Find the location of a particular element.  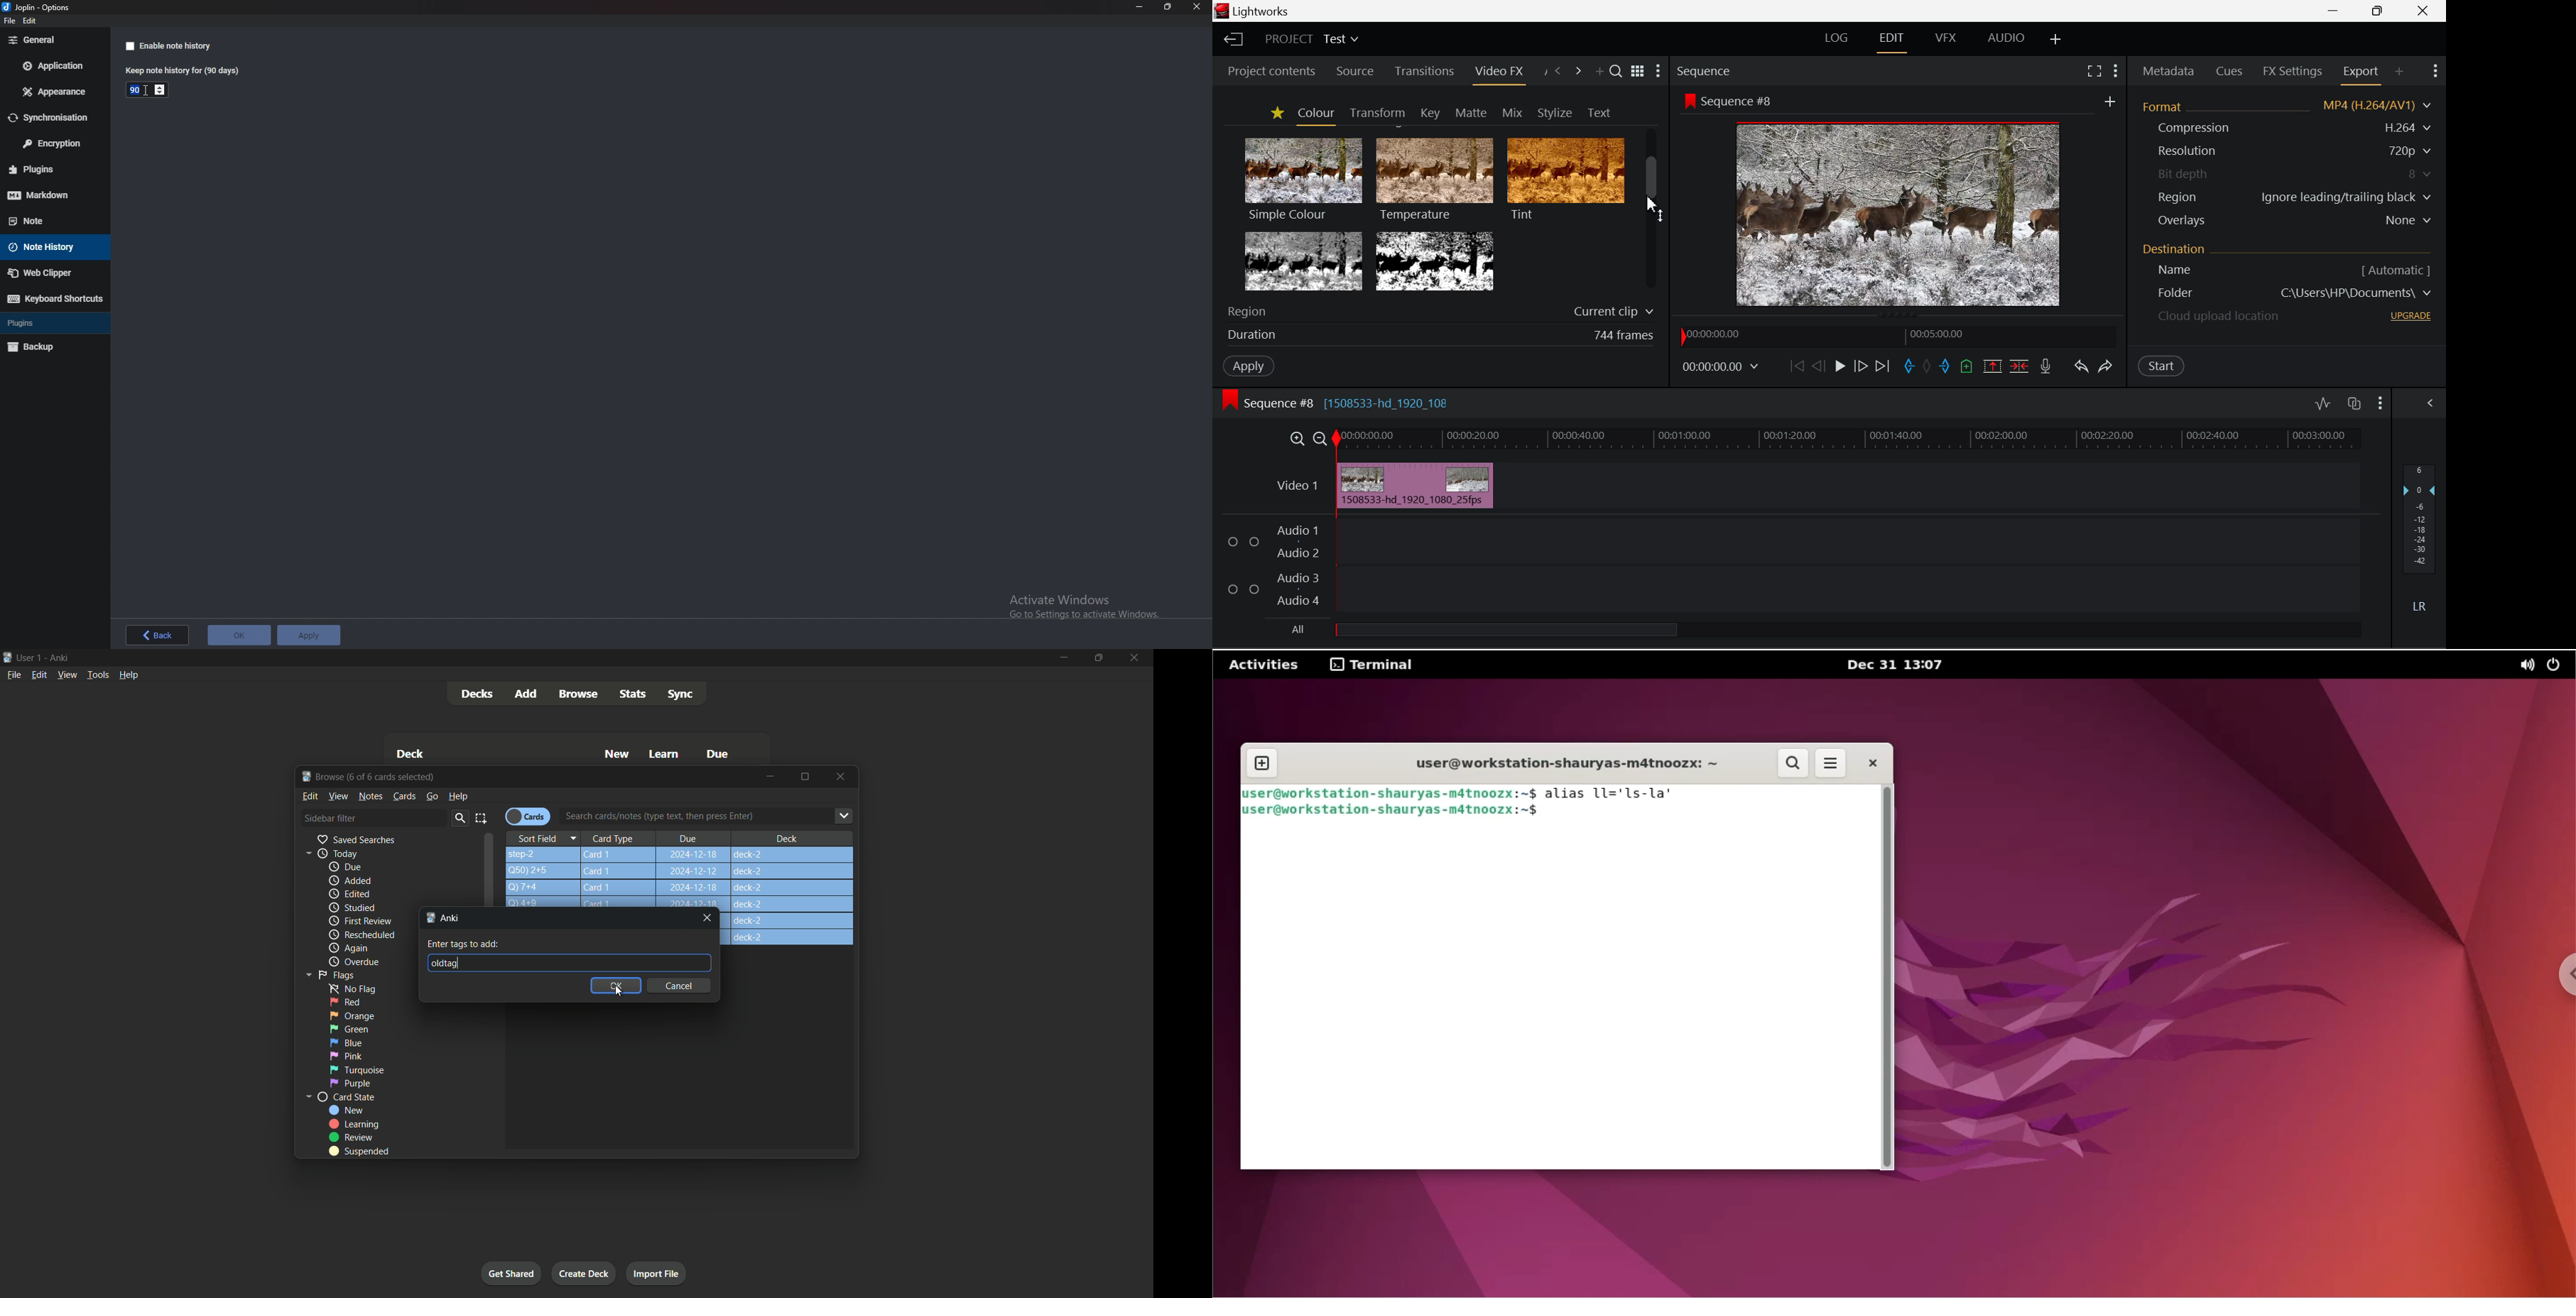

View menu is located at coordinates (67, 675).